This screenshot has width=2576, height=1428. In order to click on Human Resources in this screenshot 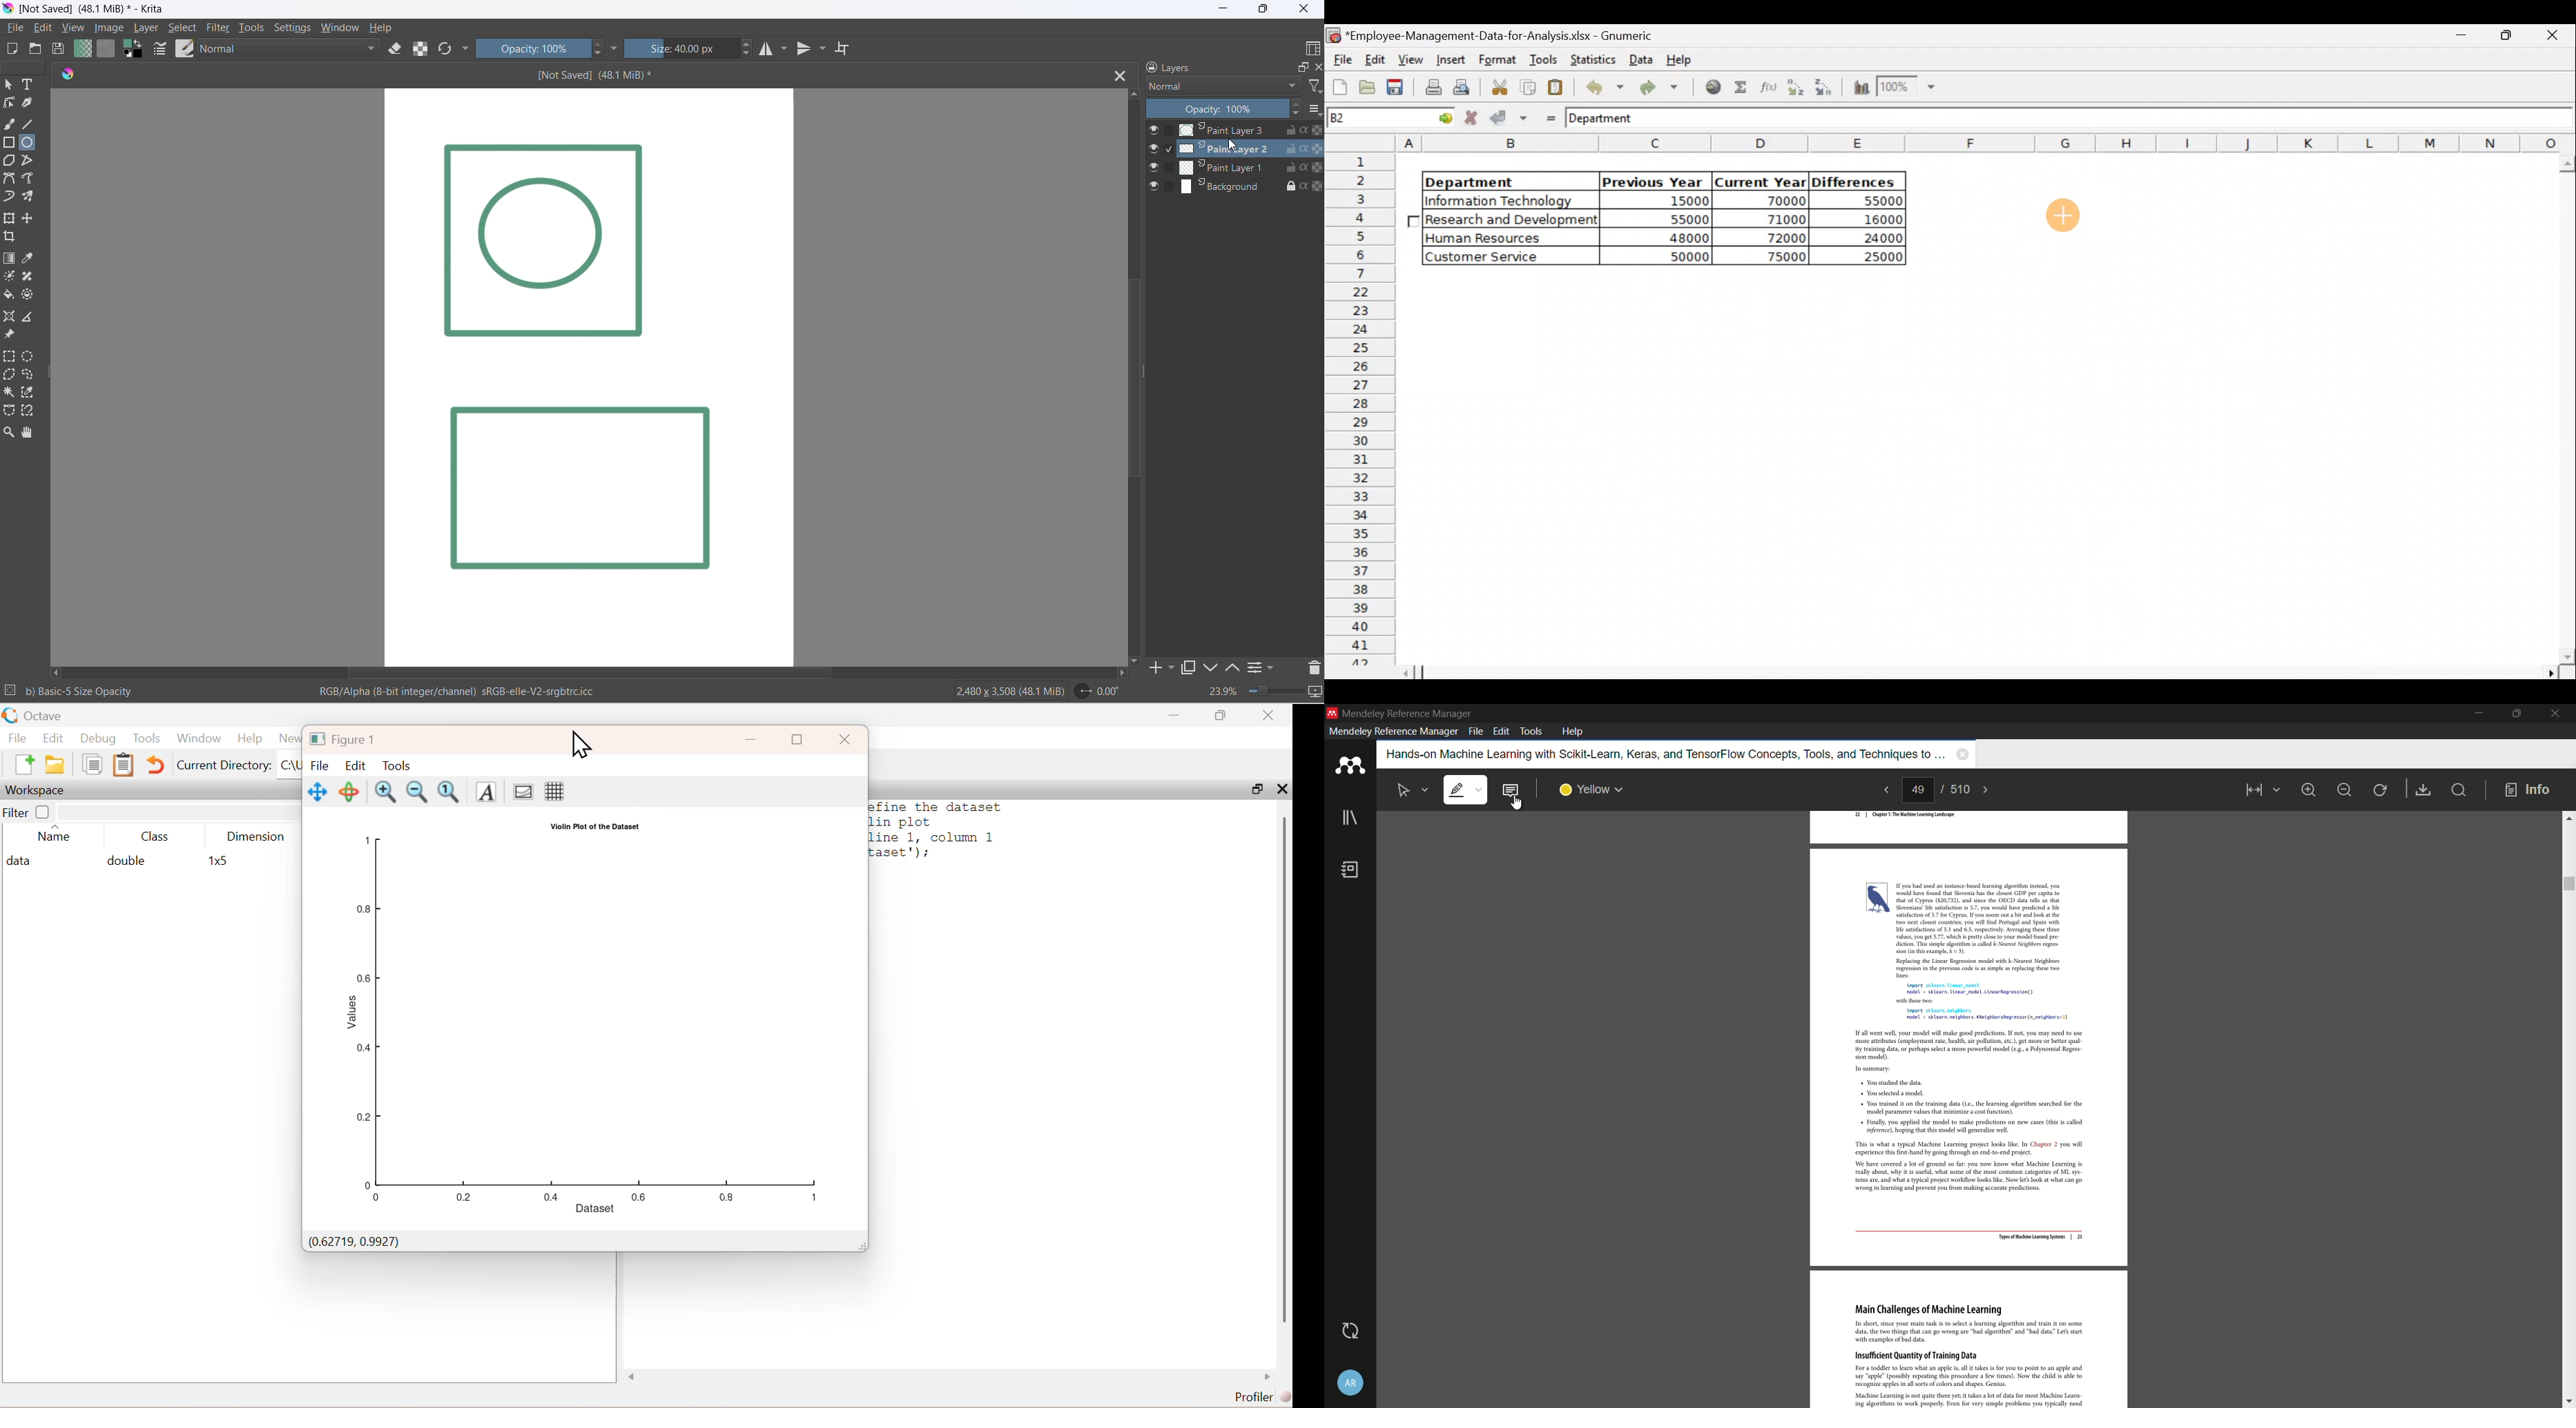, I will do `click(1493, 239)`.